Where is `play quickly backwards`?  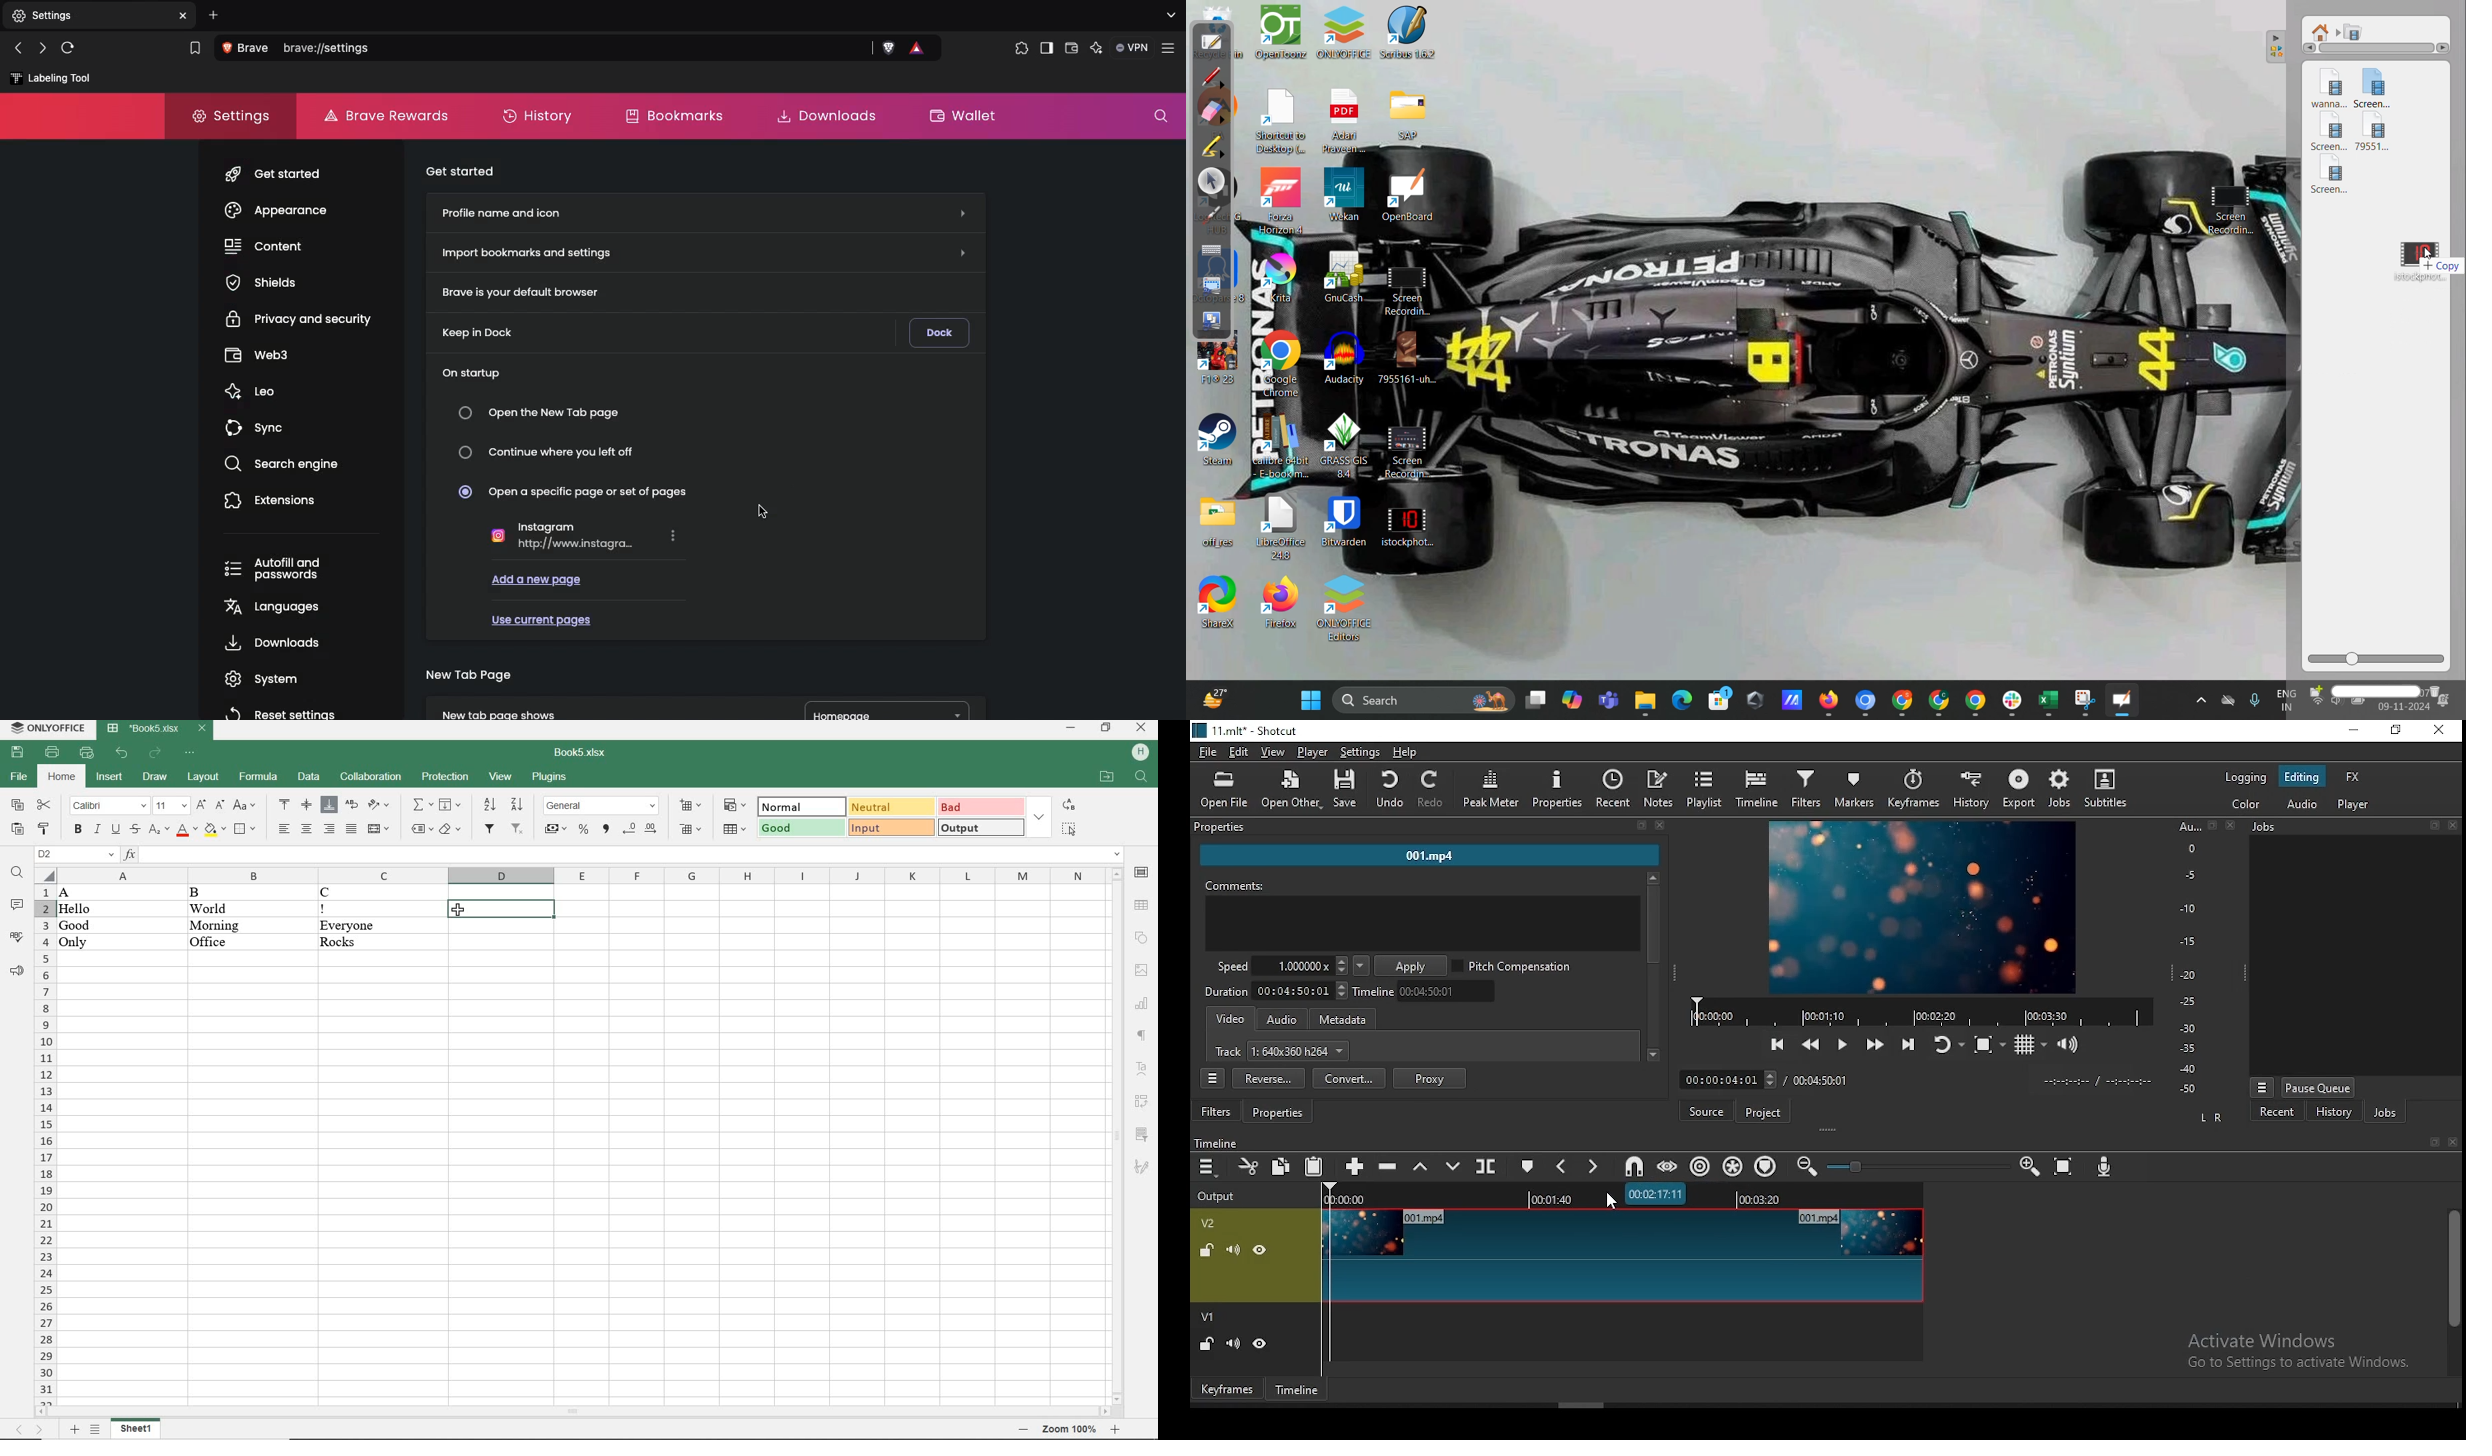 play quickly backwards is located at coordinates (1811, 1044).